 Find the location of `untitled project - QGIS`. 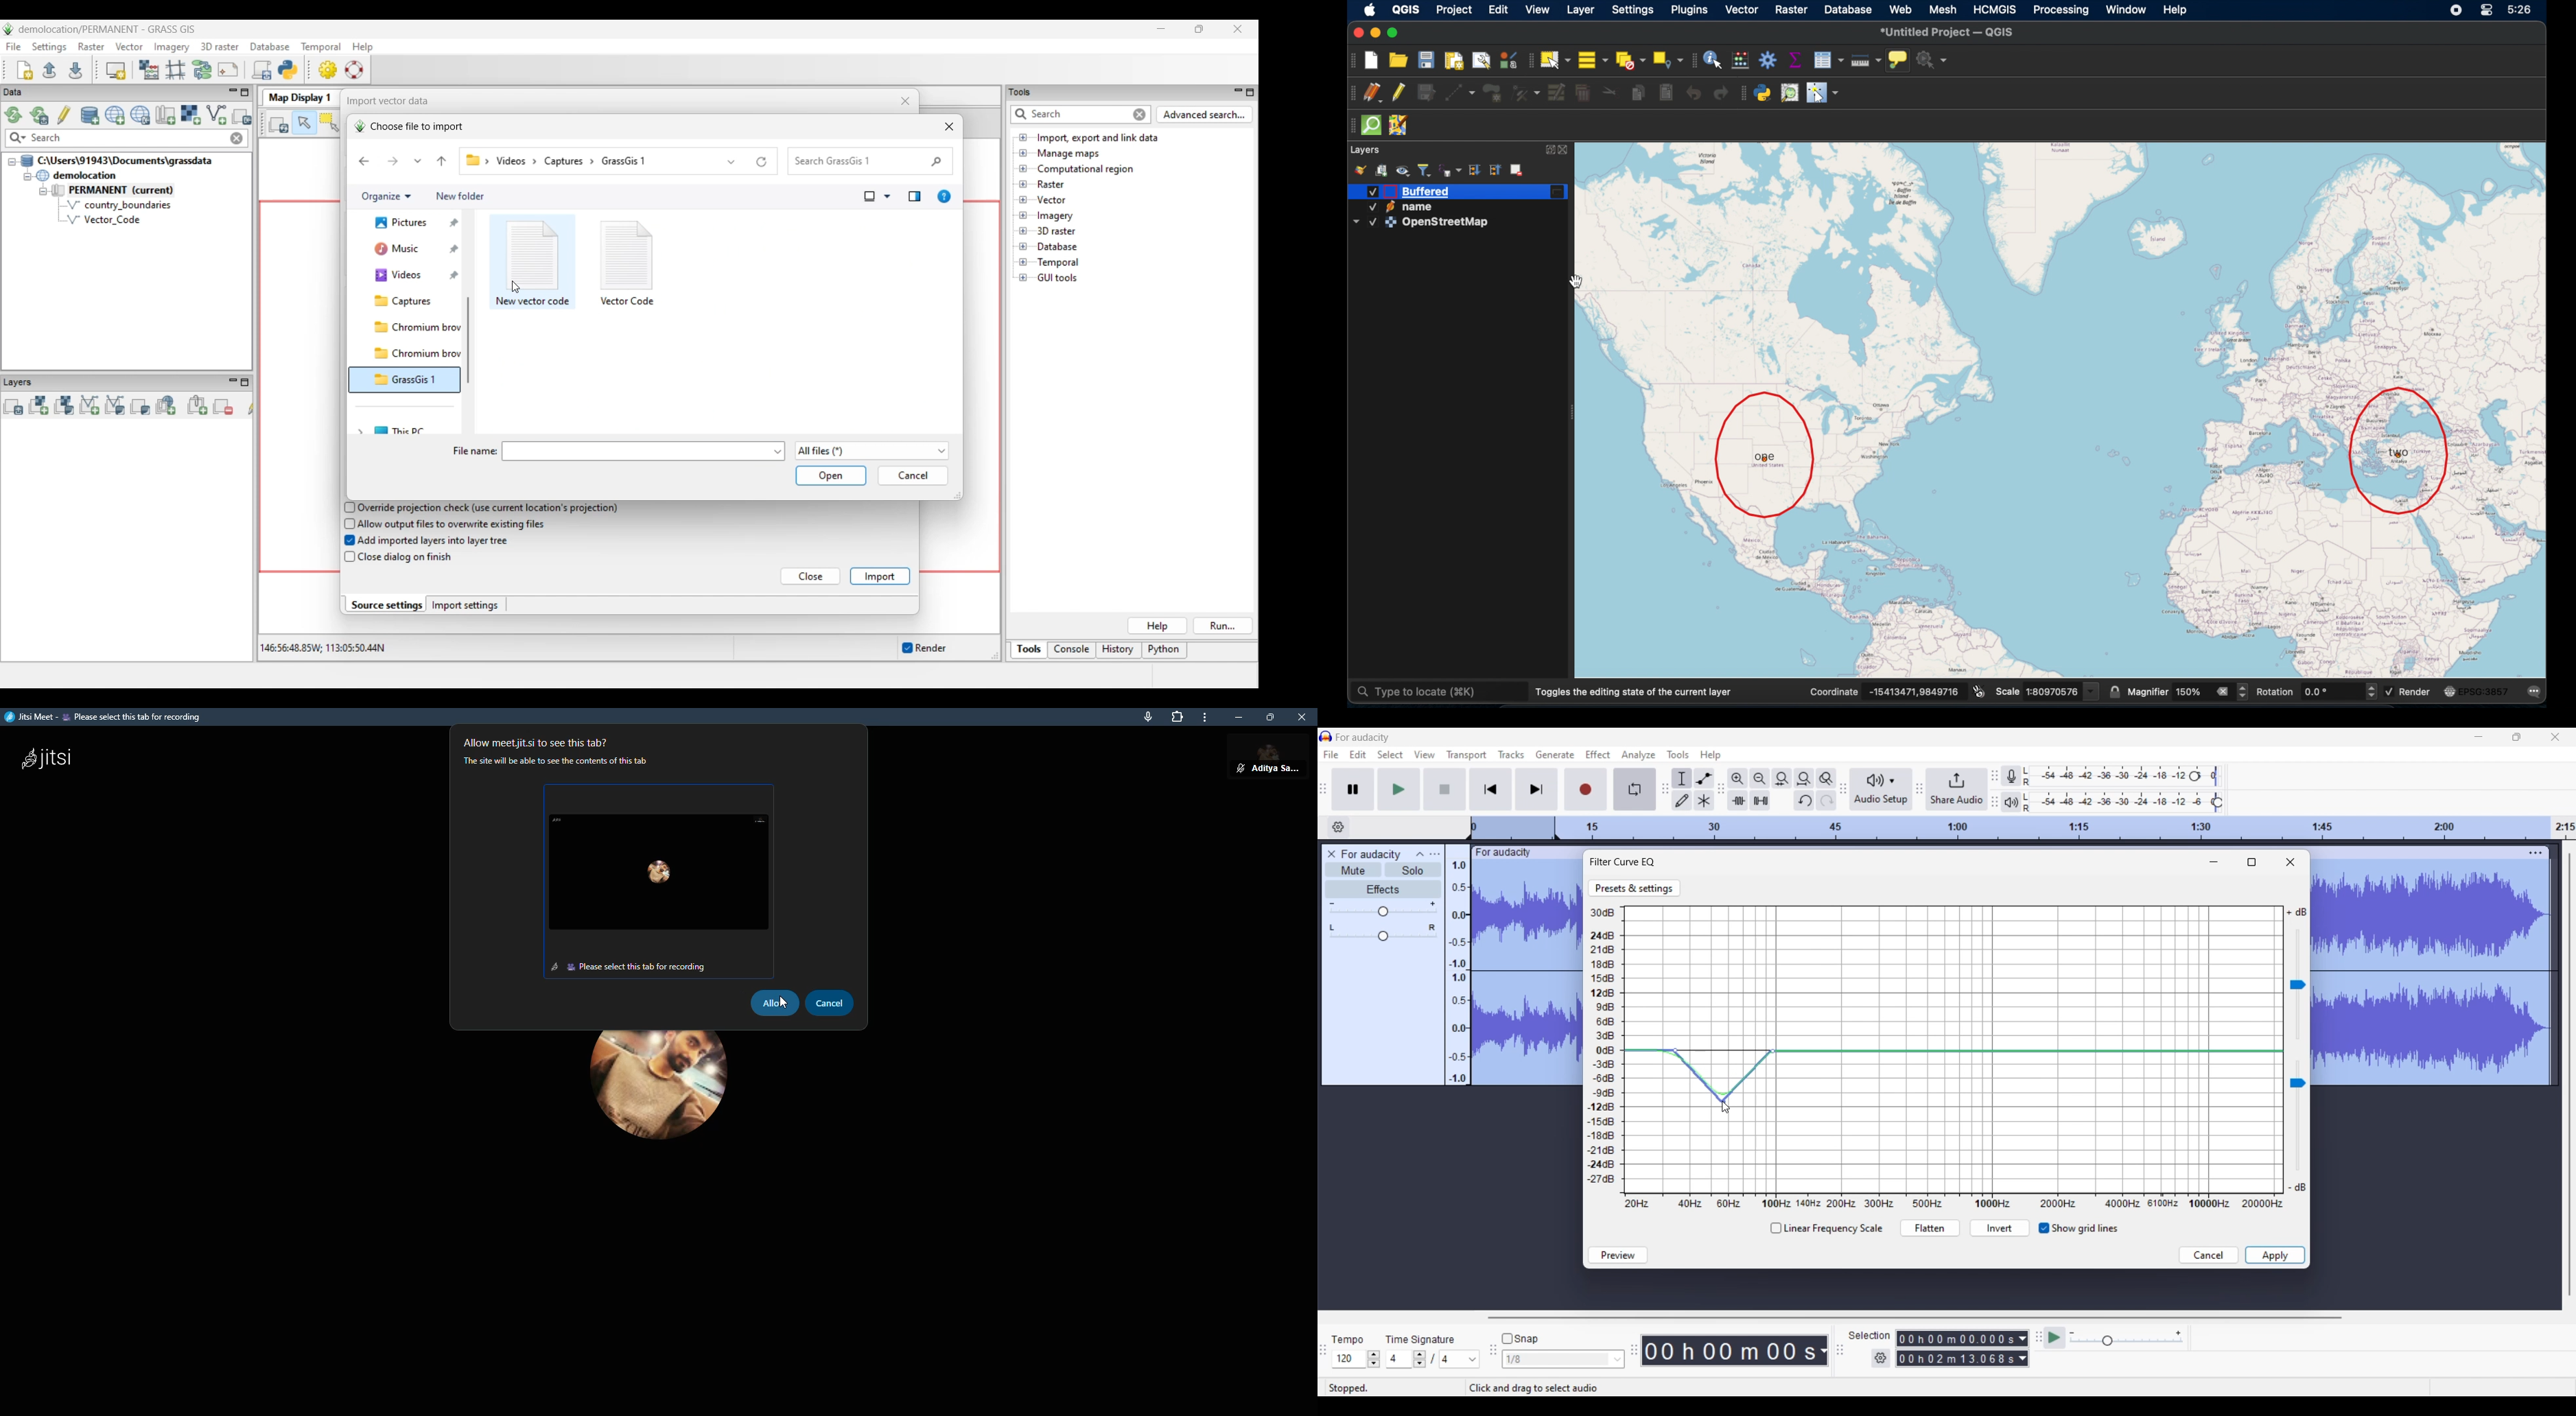

untitled project - QGIS is located at coordinates (1948, 31).